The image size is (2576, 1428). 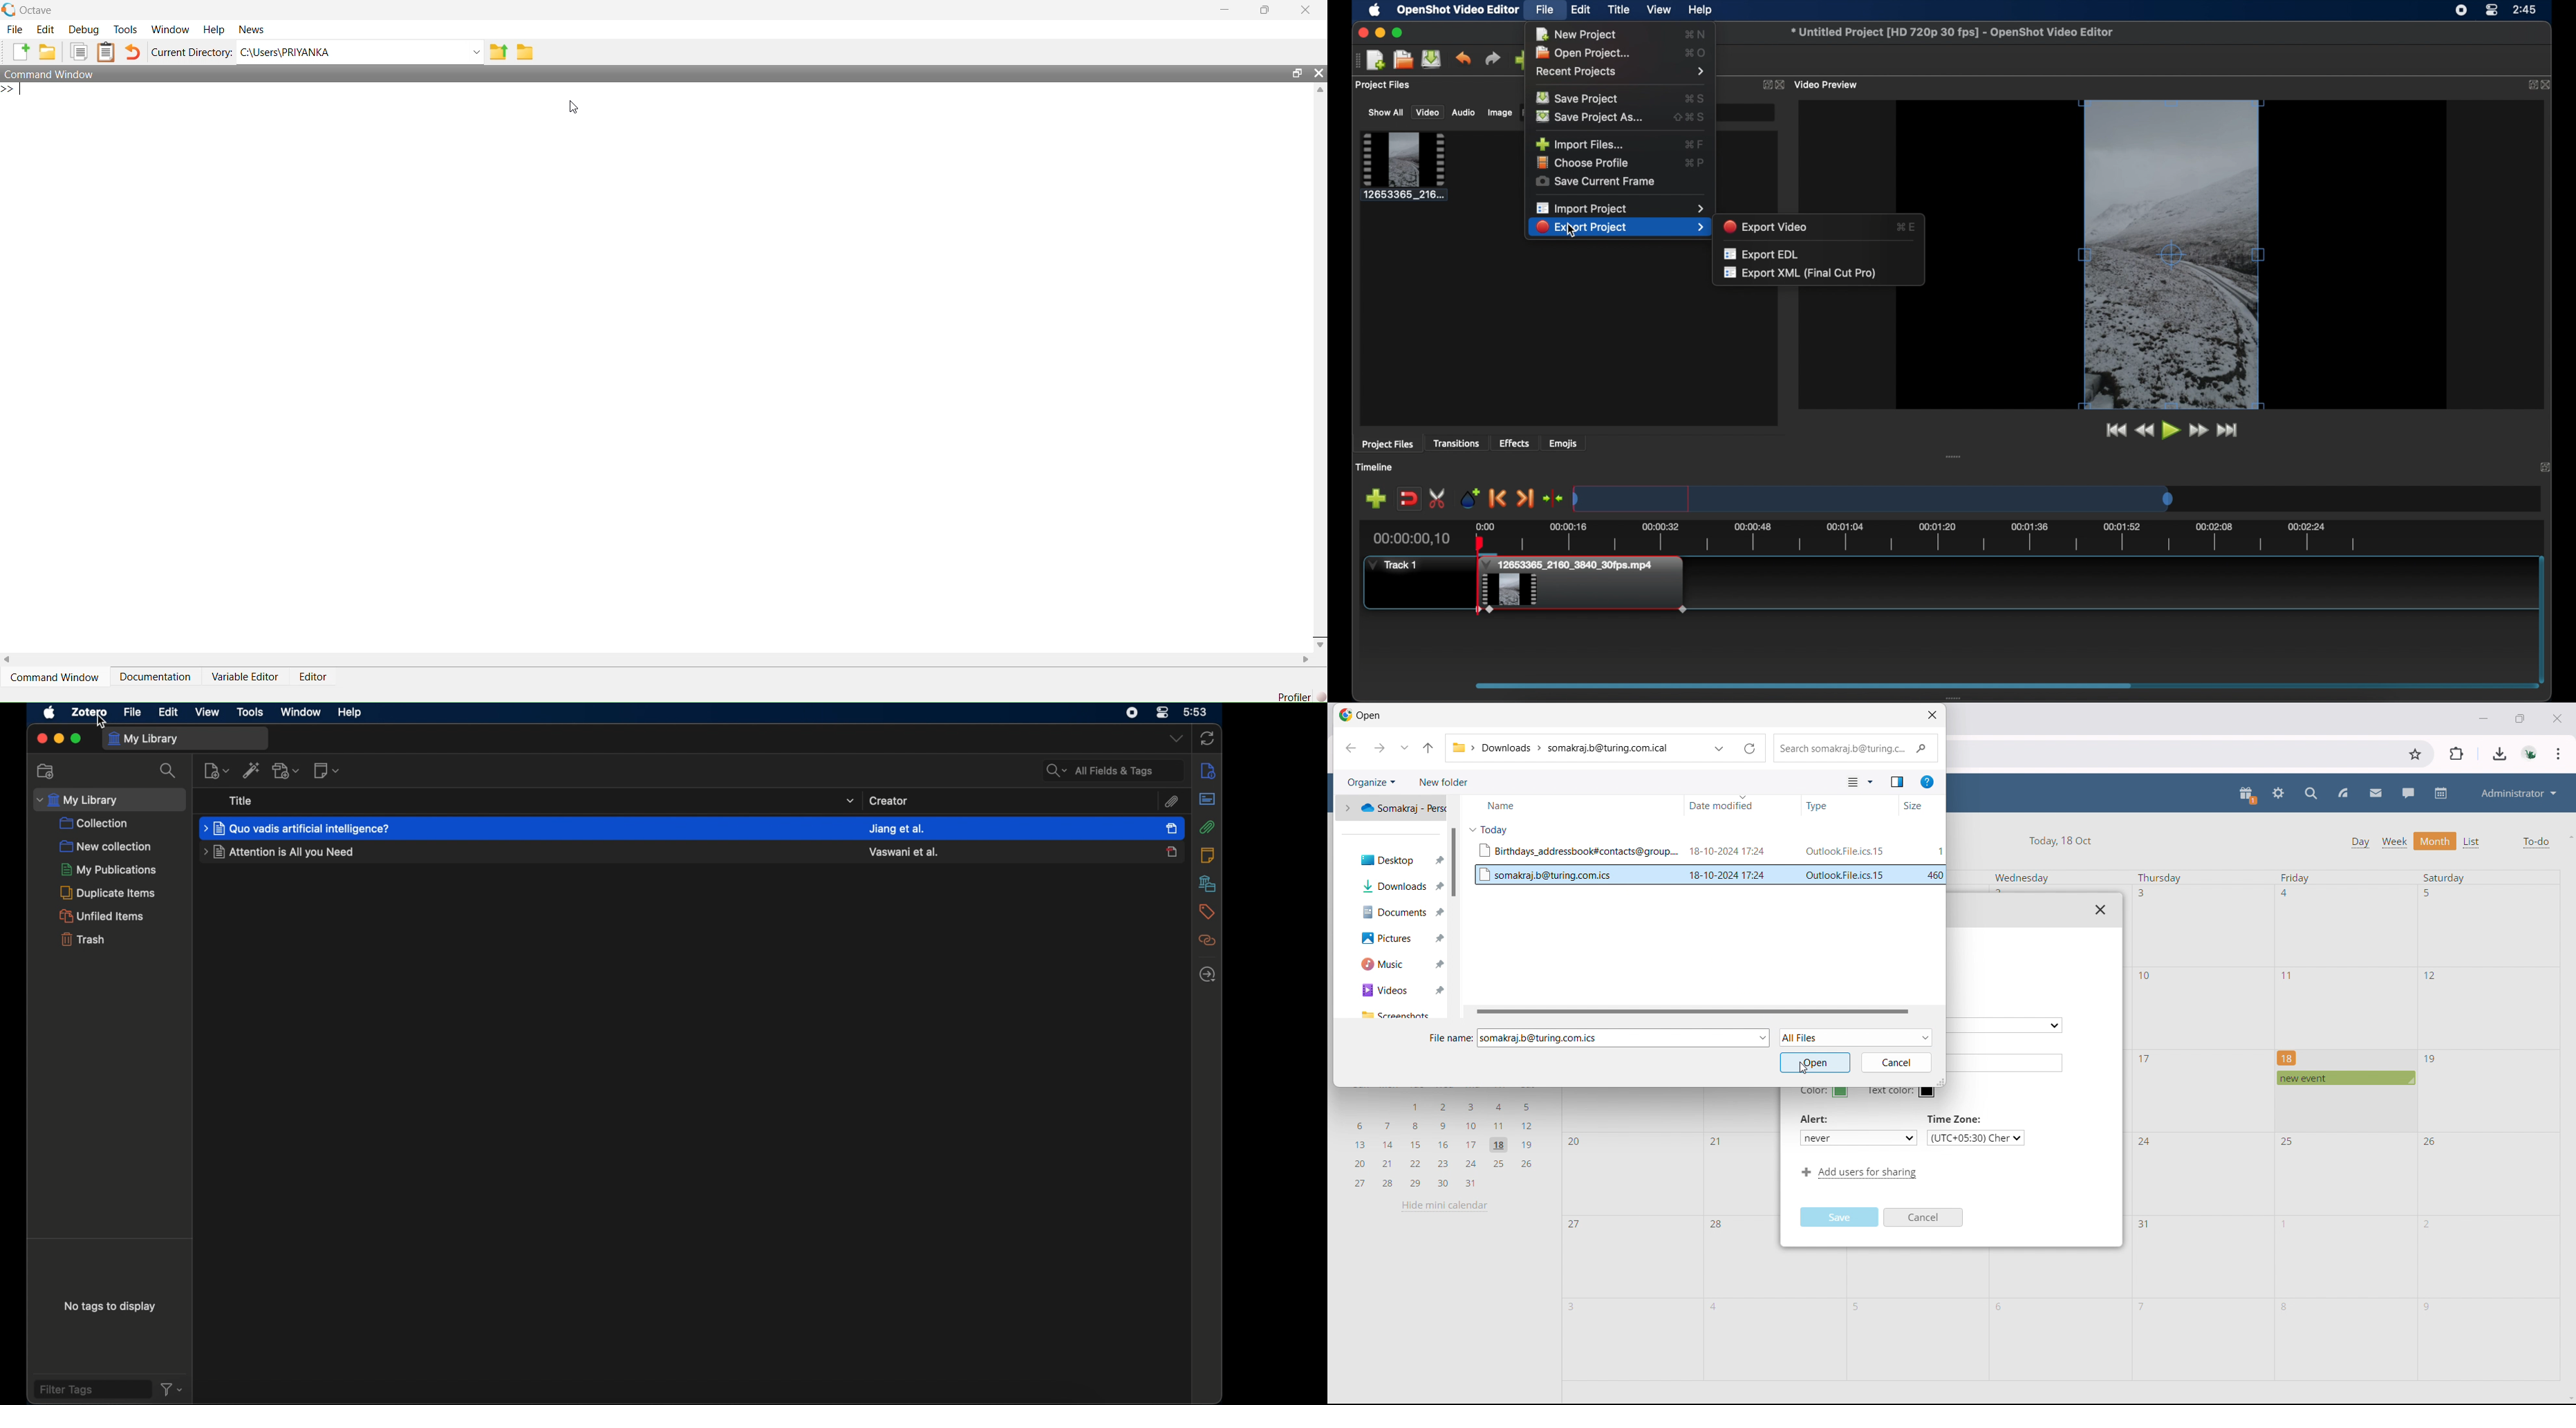 I want to click on News, so click(x=253, y=30).